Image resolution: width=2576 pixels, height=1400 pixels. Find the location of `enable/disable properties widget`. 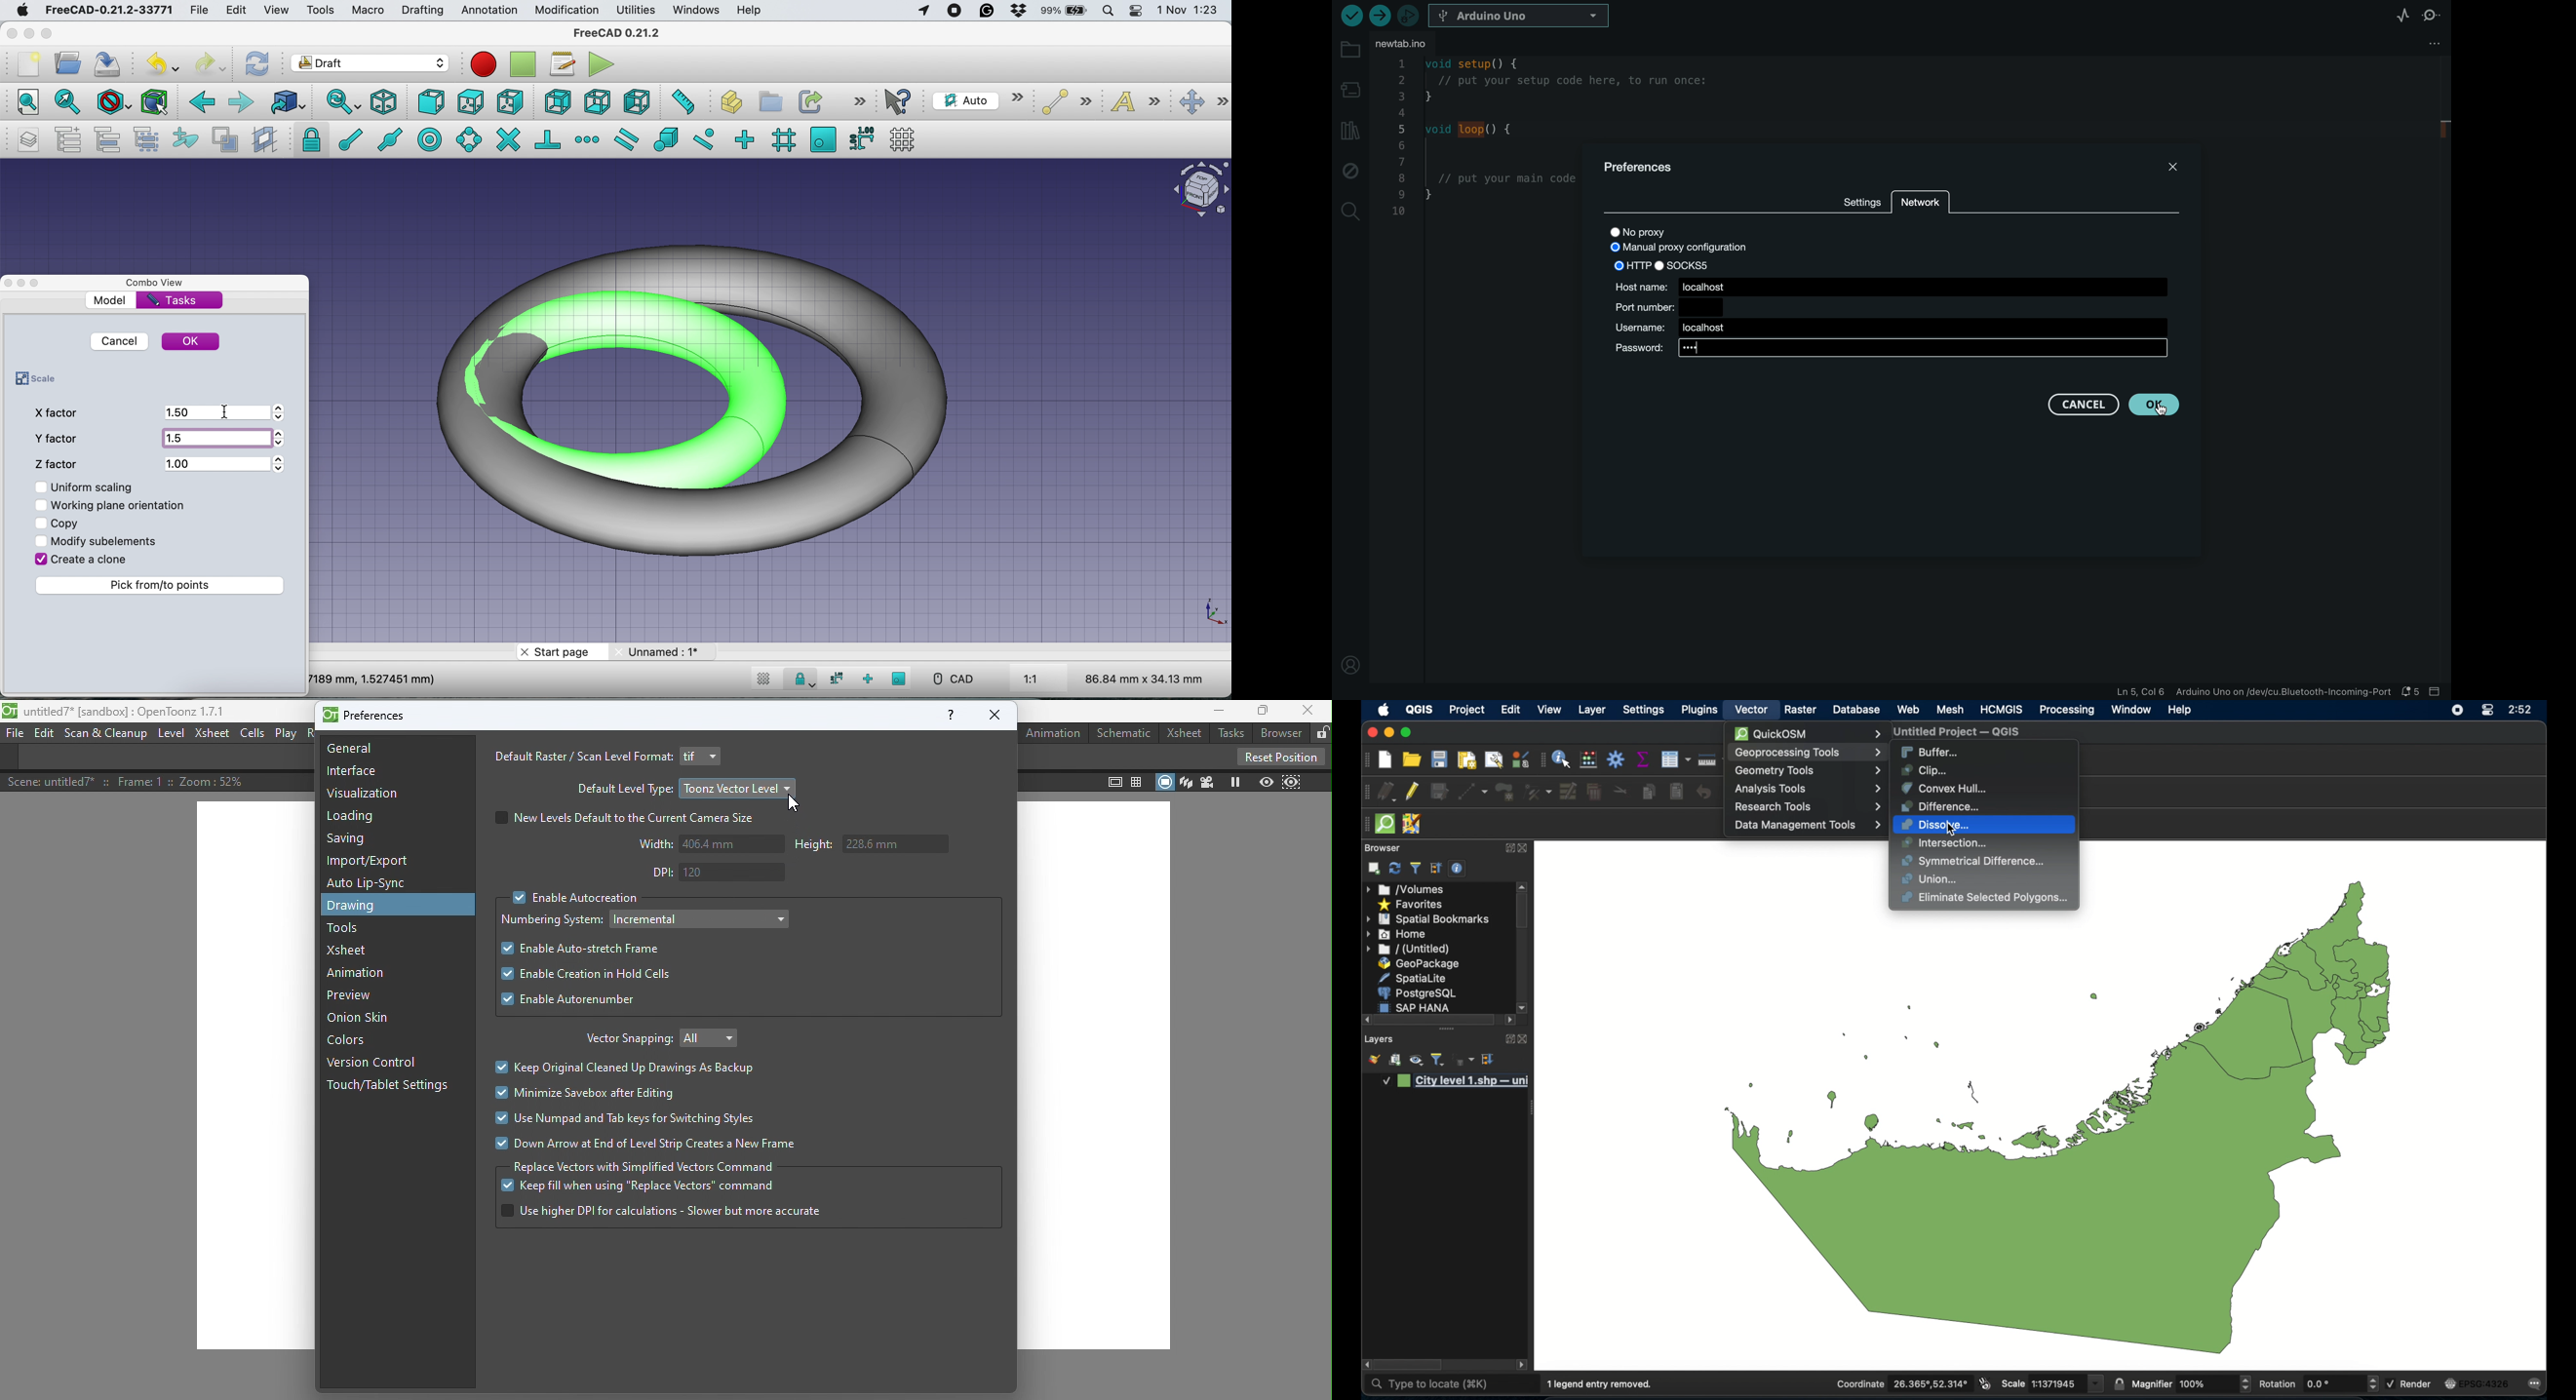

enable/disable properties widget is located at coordinates (1457, 869).